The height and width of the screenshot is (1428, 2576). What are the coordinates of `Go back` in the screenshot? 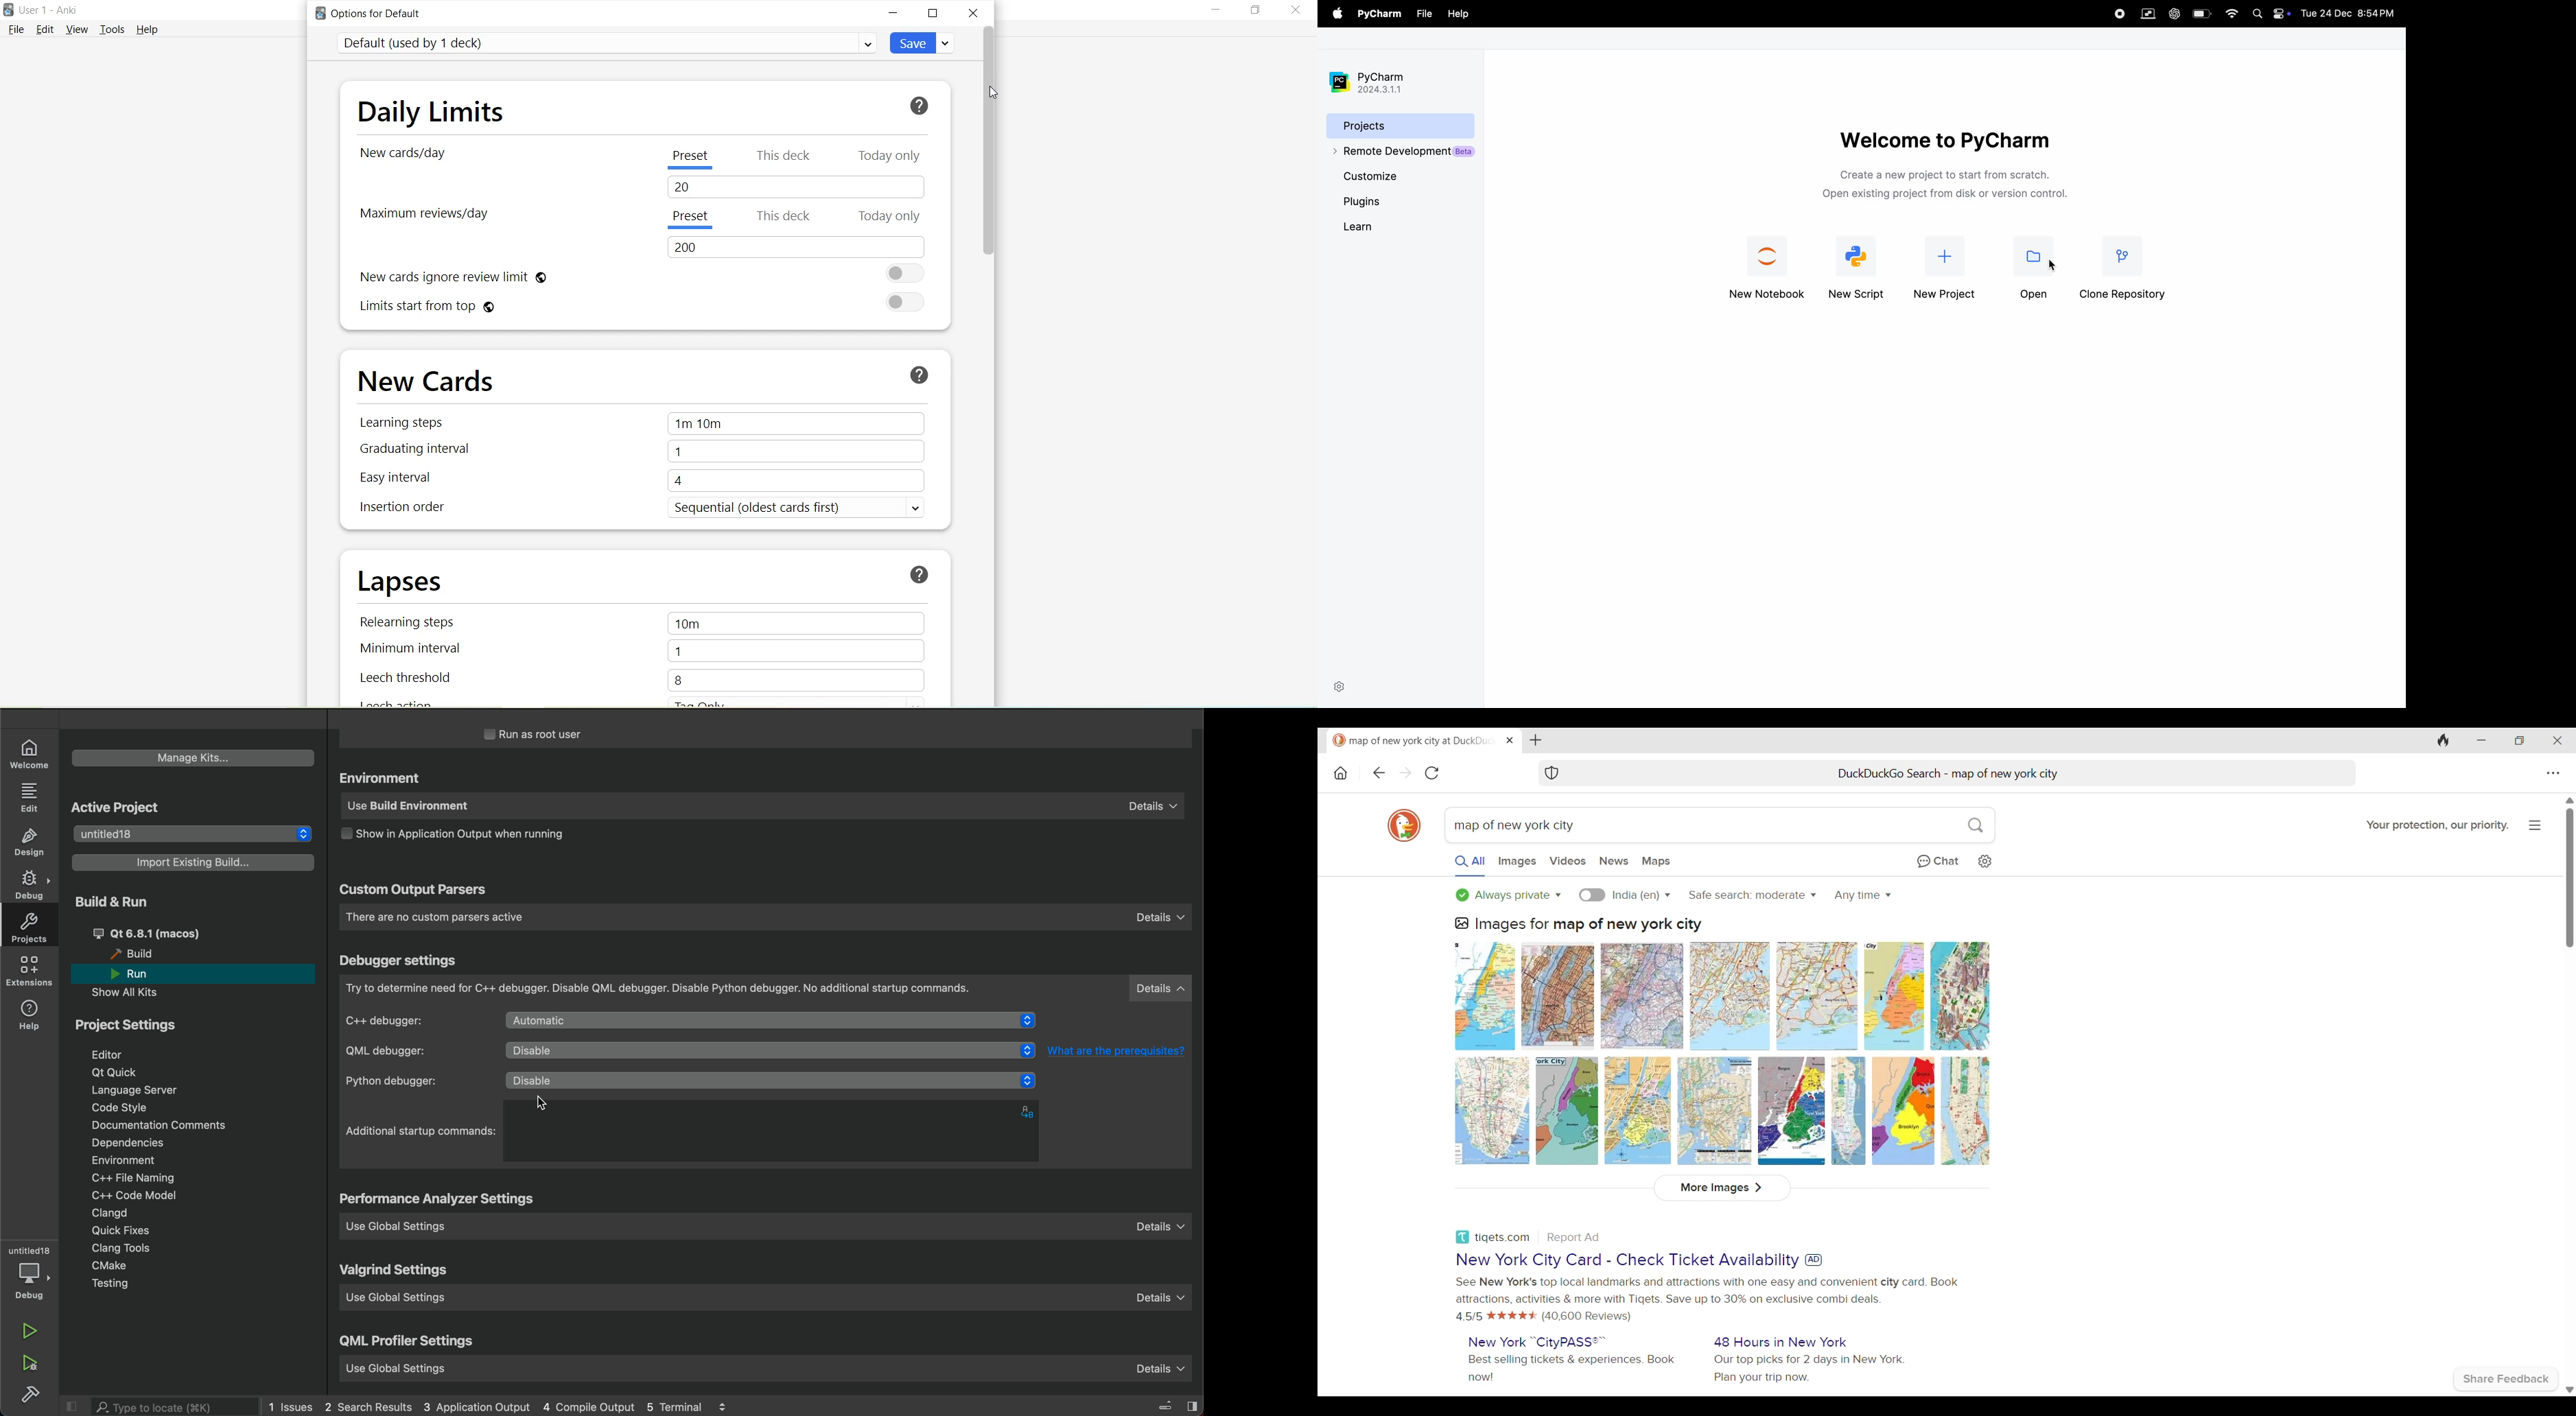 It's located at (1378, 772).